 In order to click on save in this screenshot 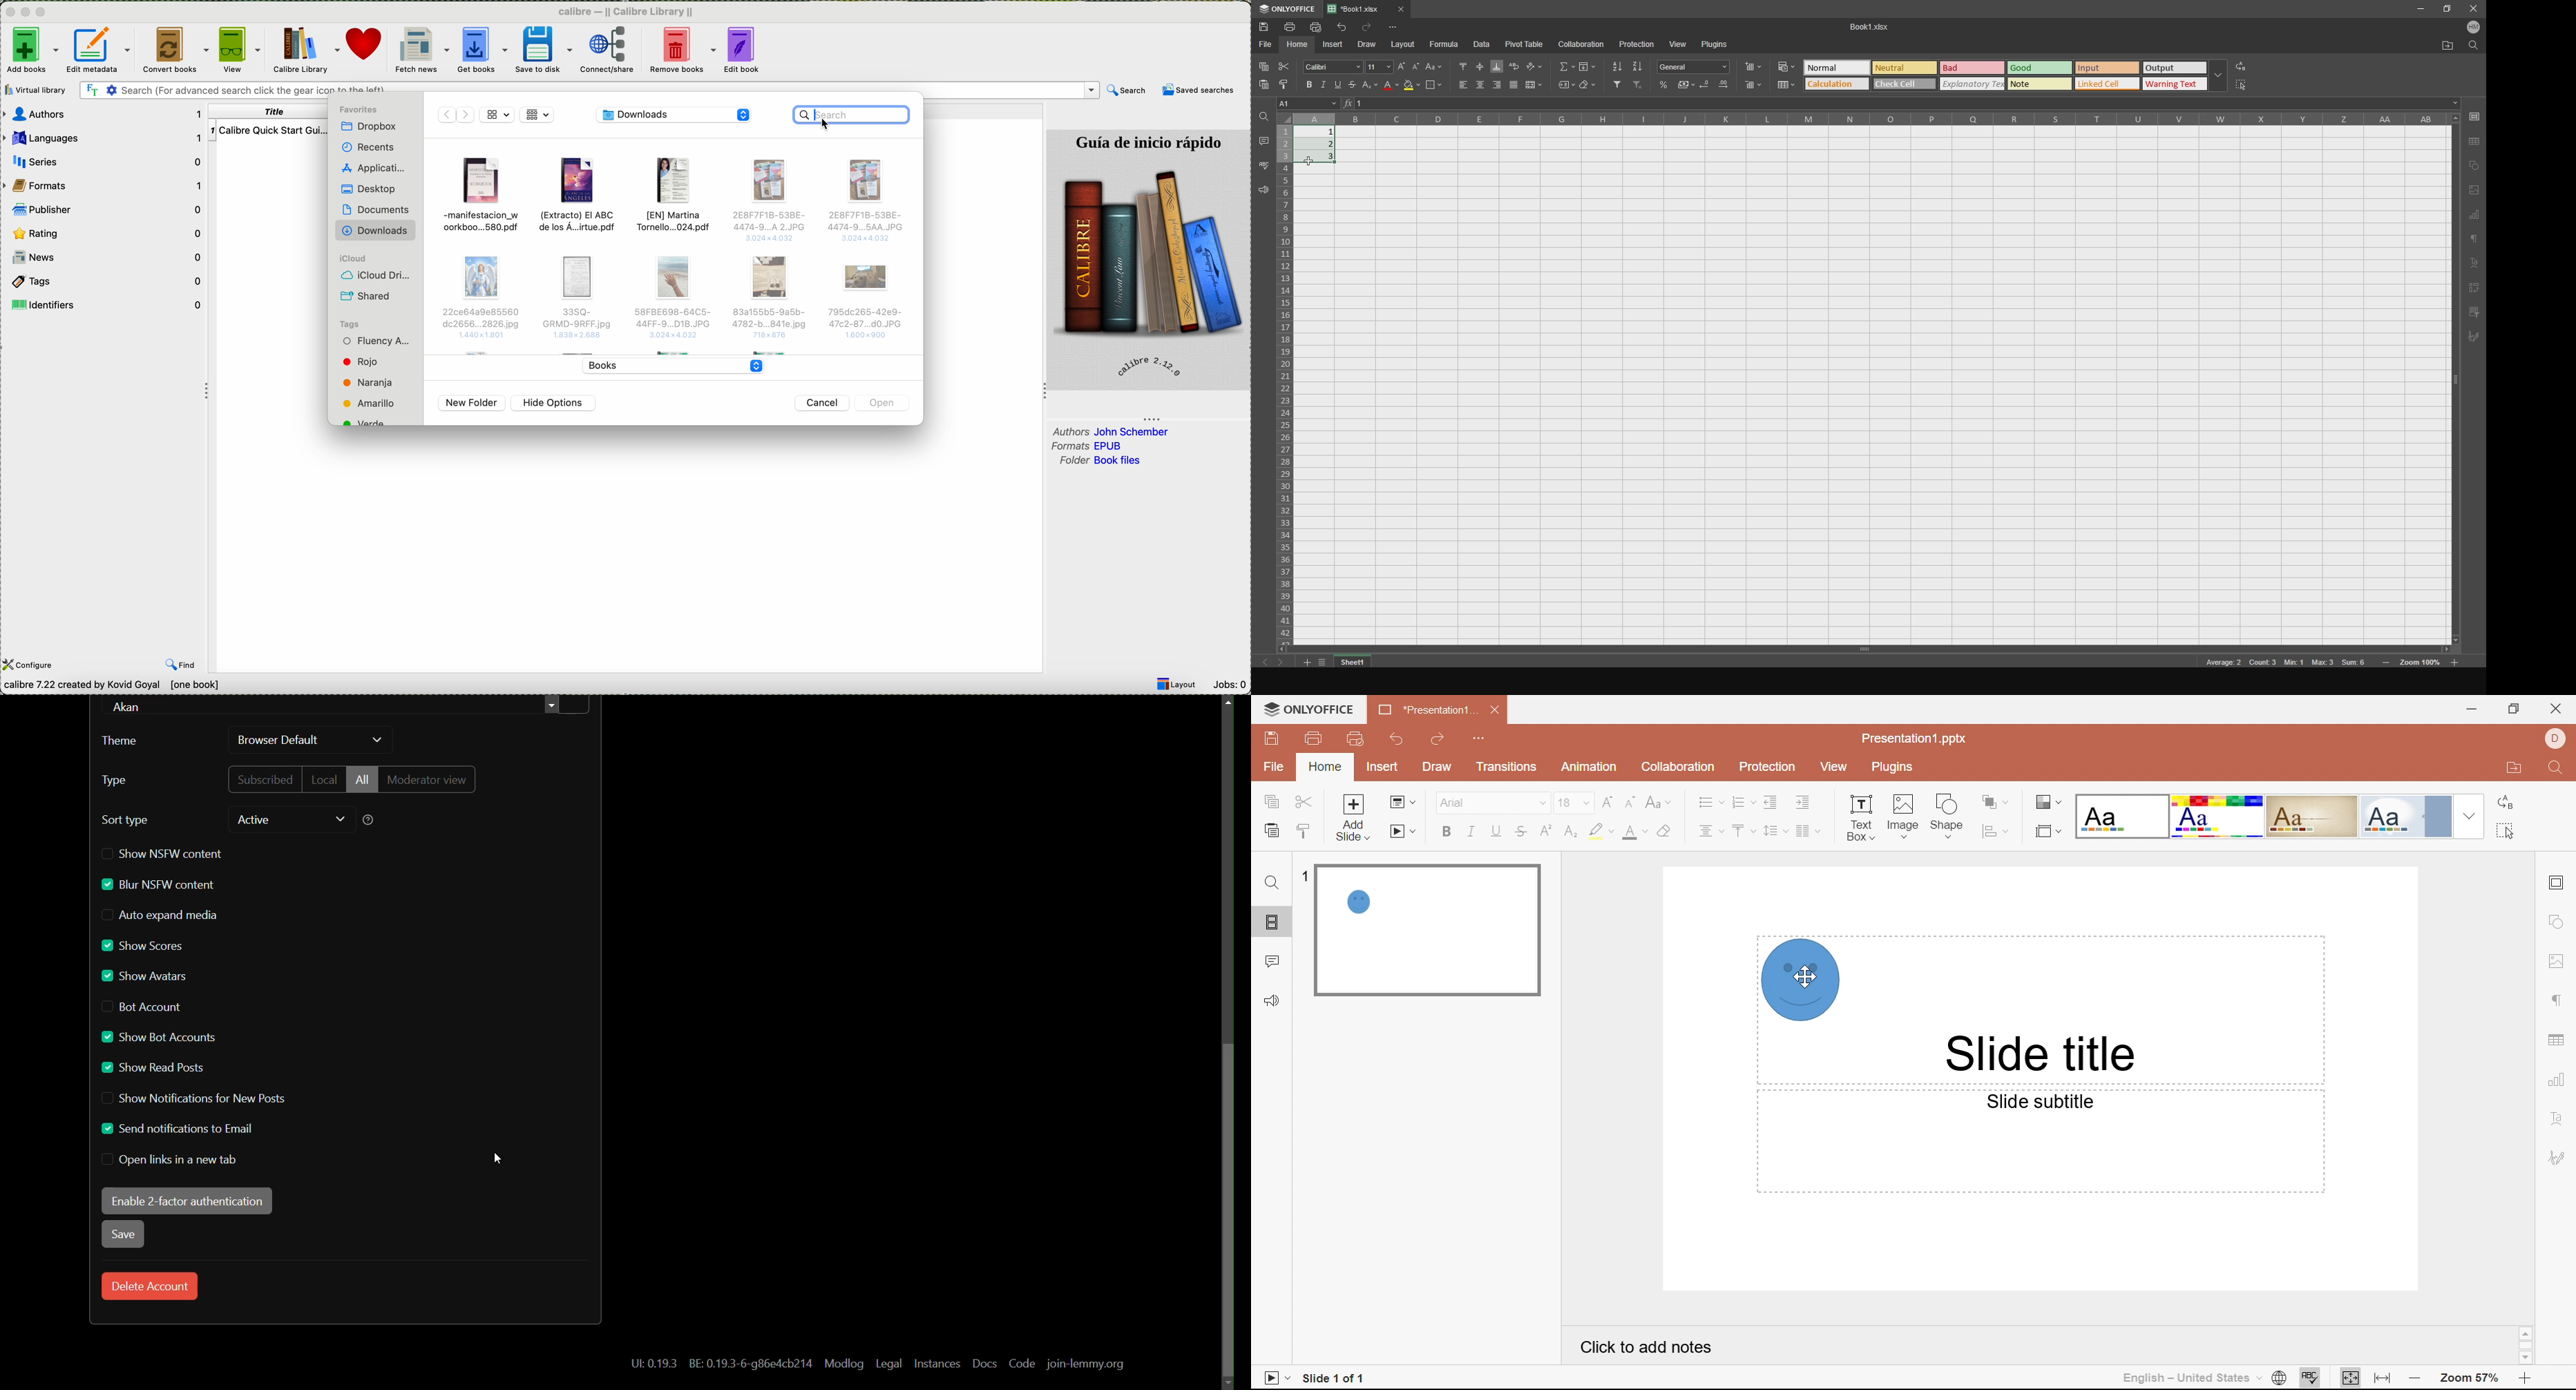, I will do `click(2474, 116)`.